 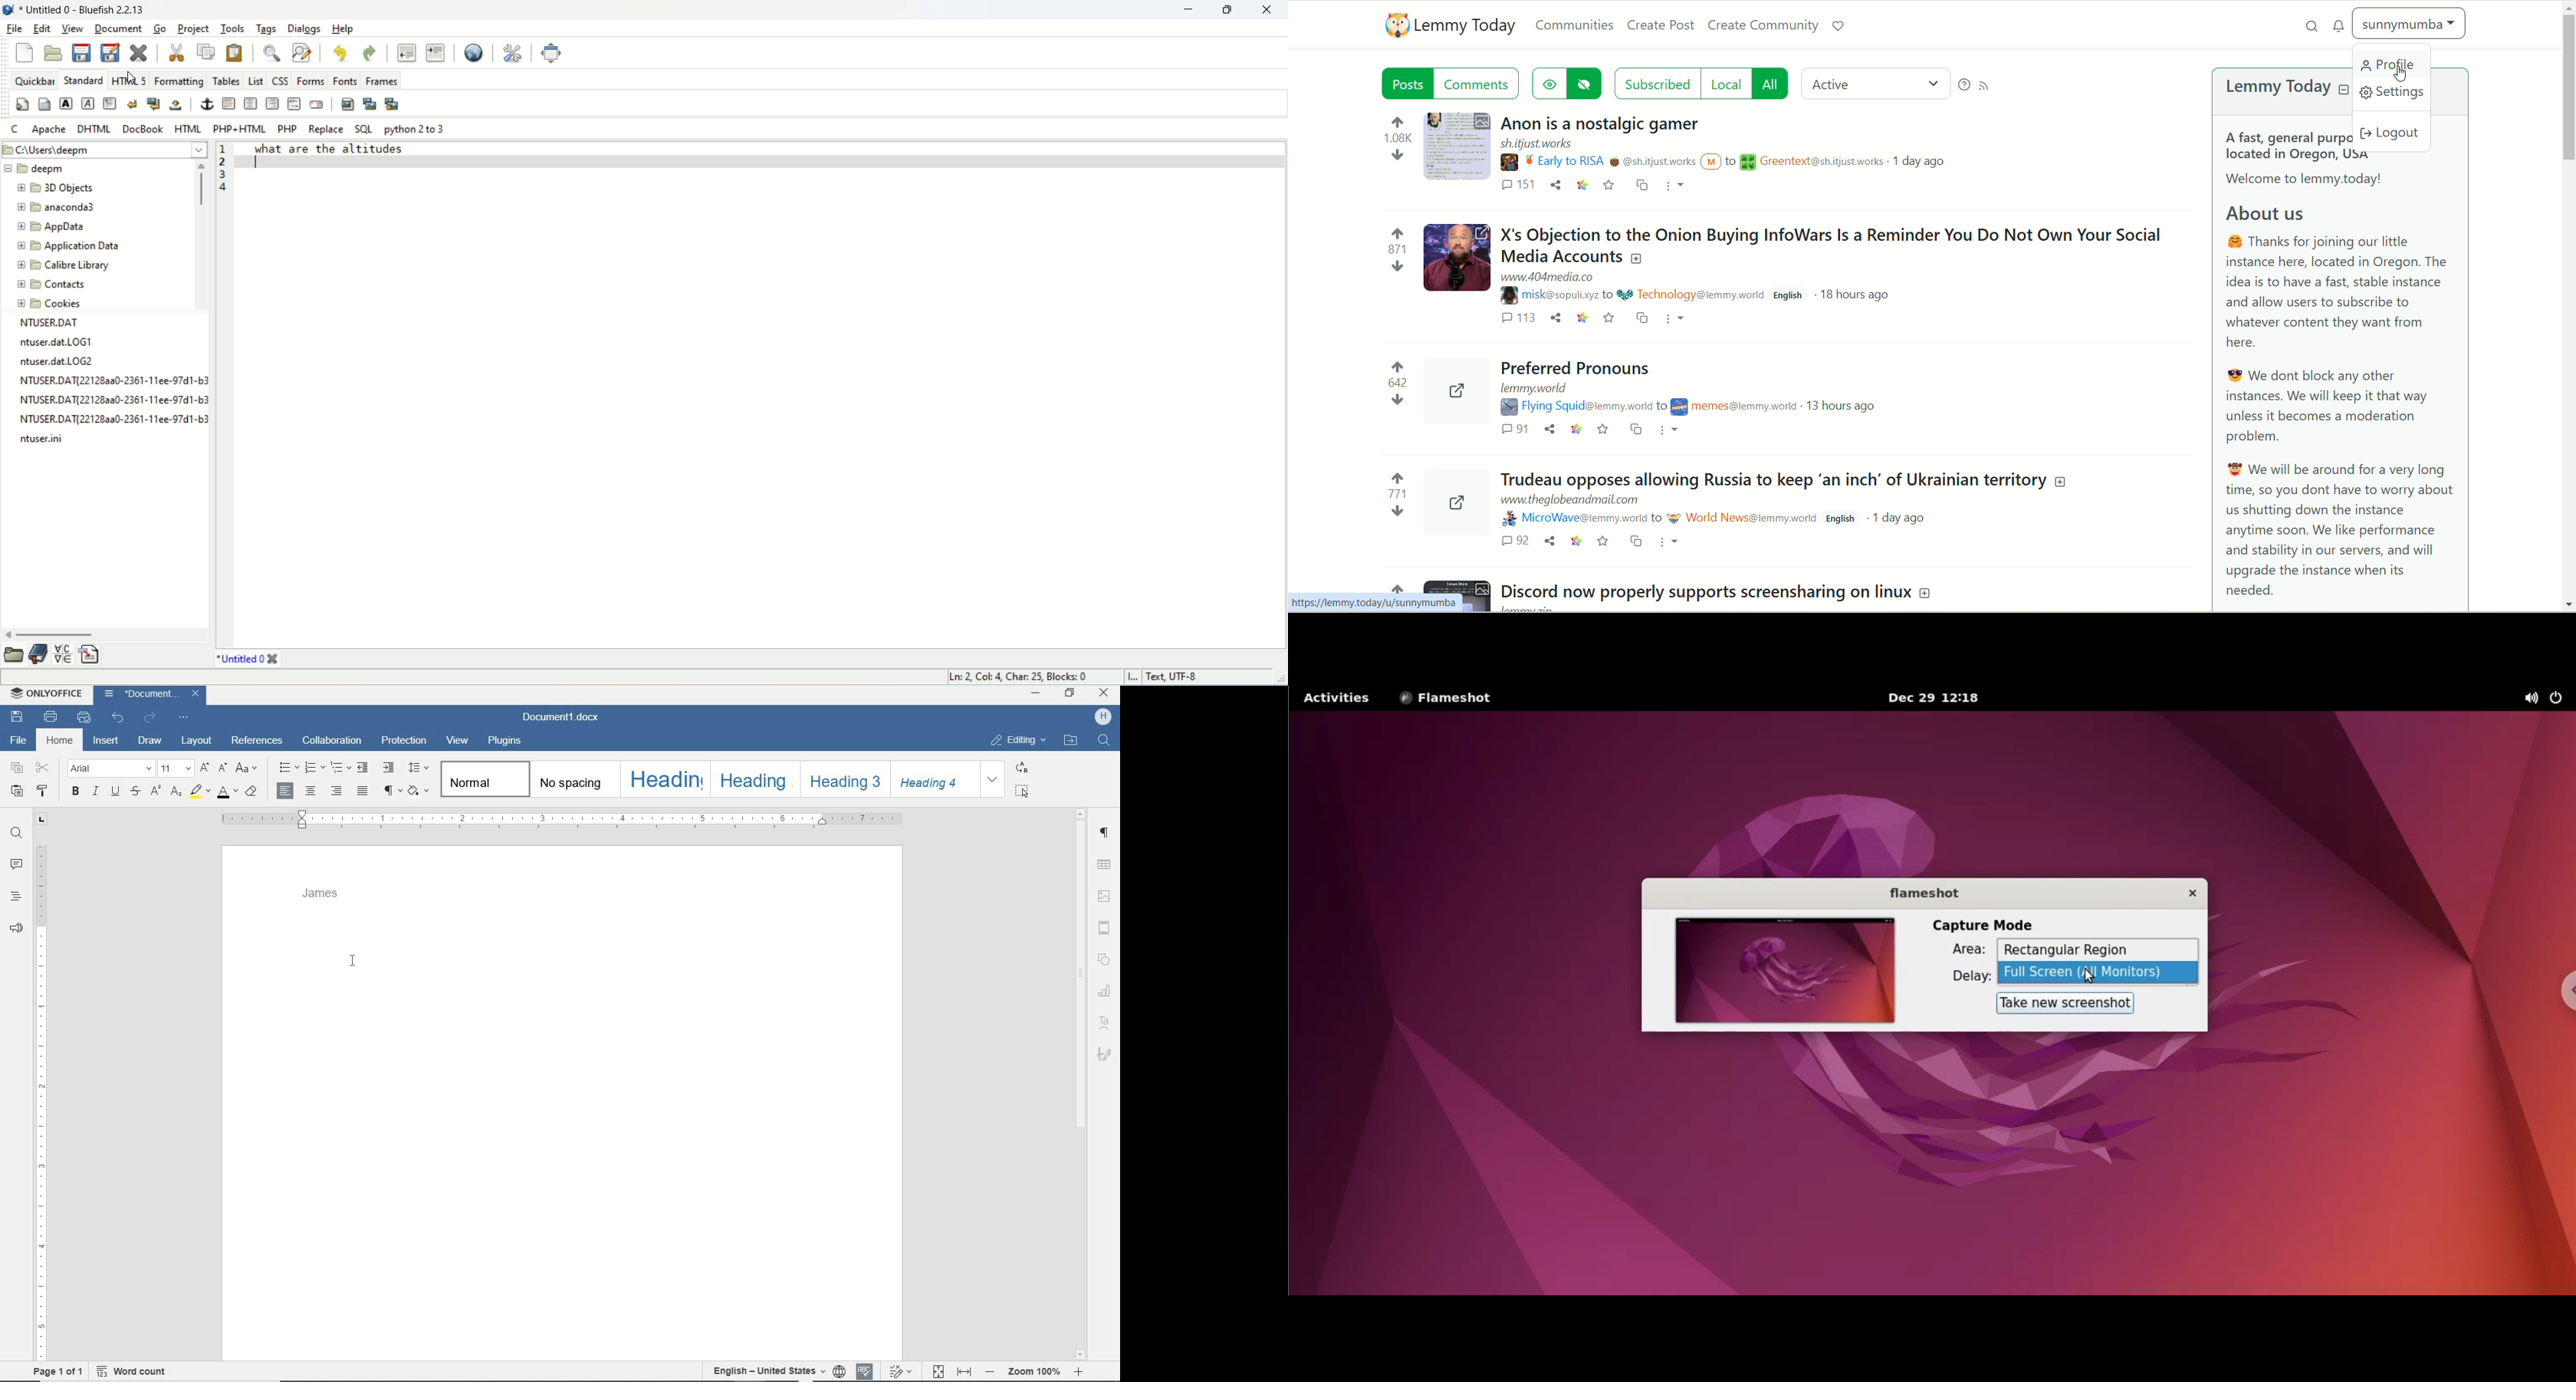 What do you see at coordinates (485, 780) in the screenshot?
I see `Normal` at bounding box center [485, 780].